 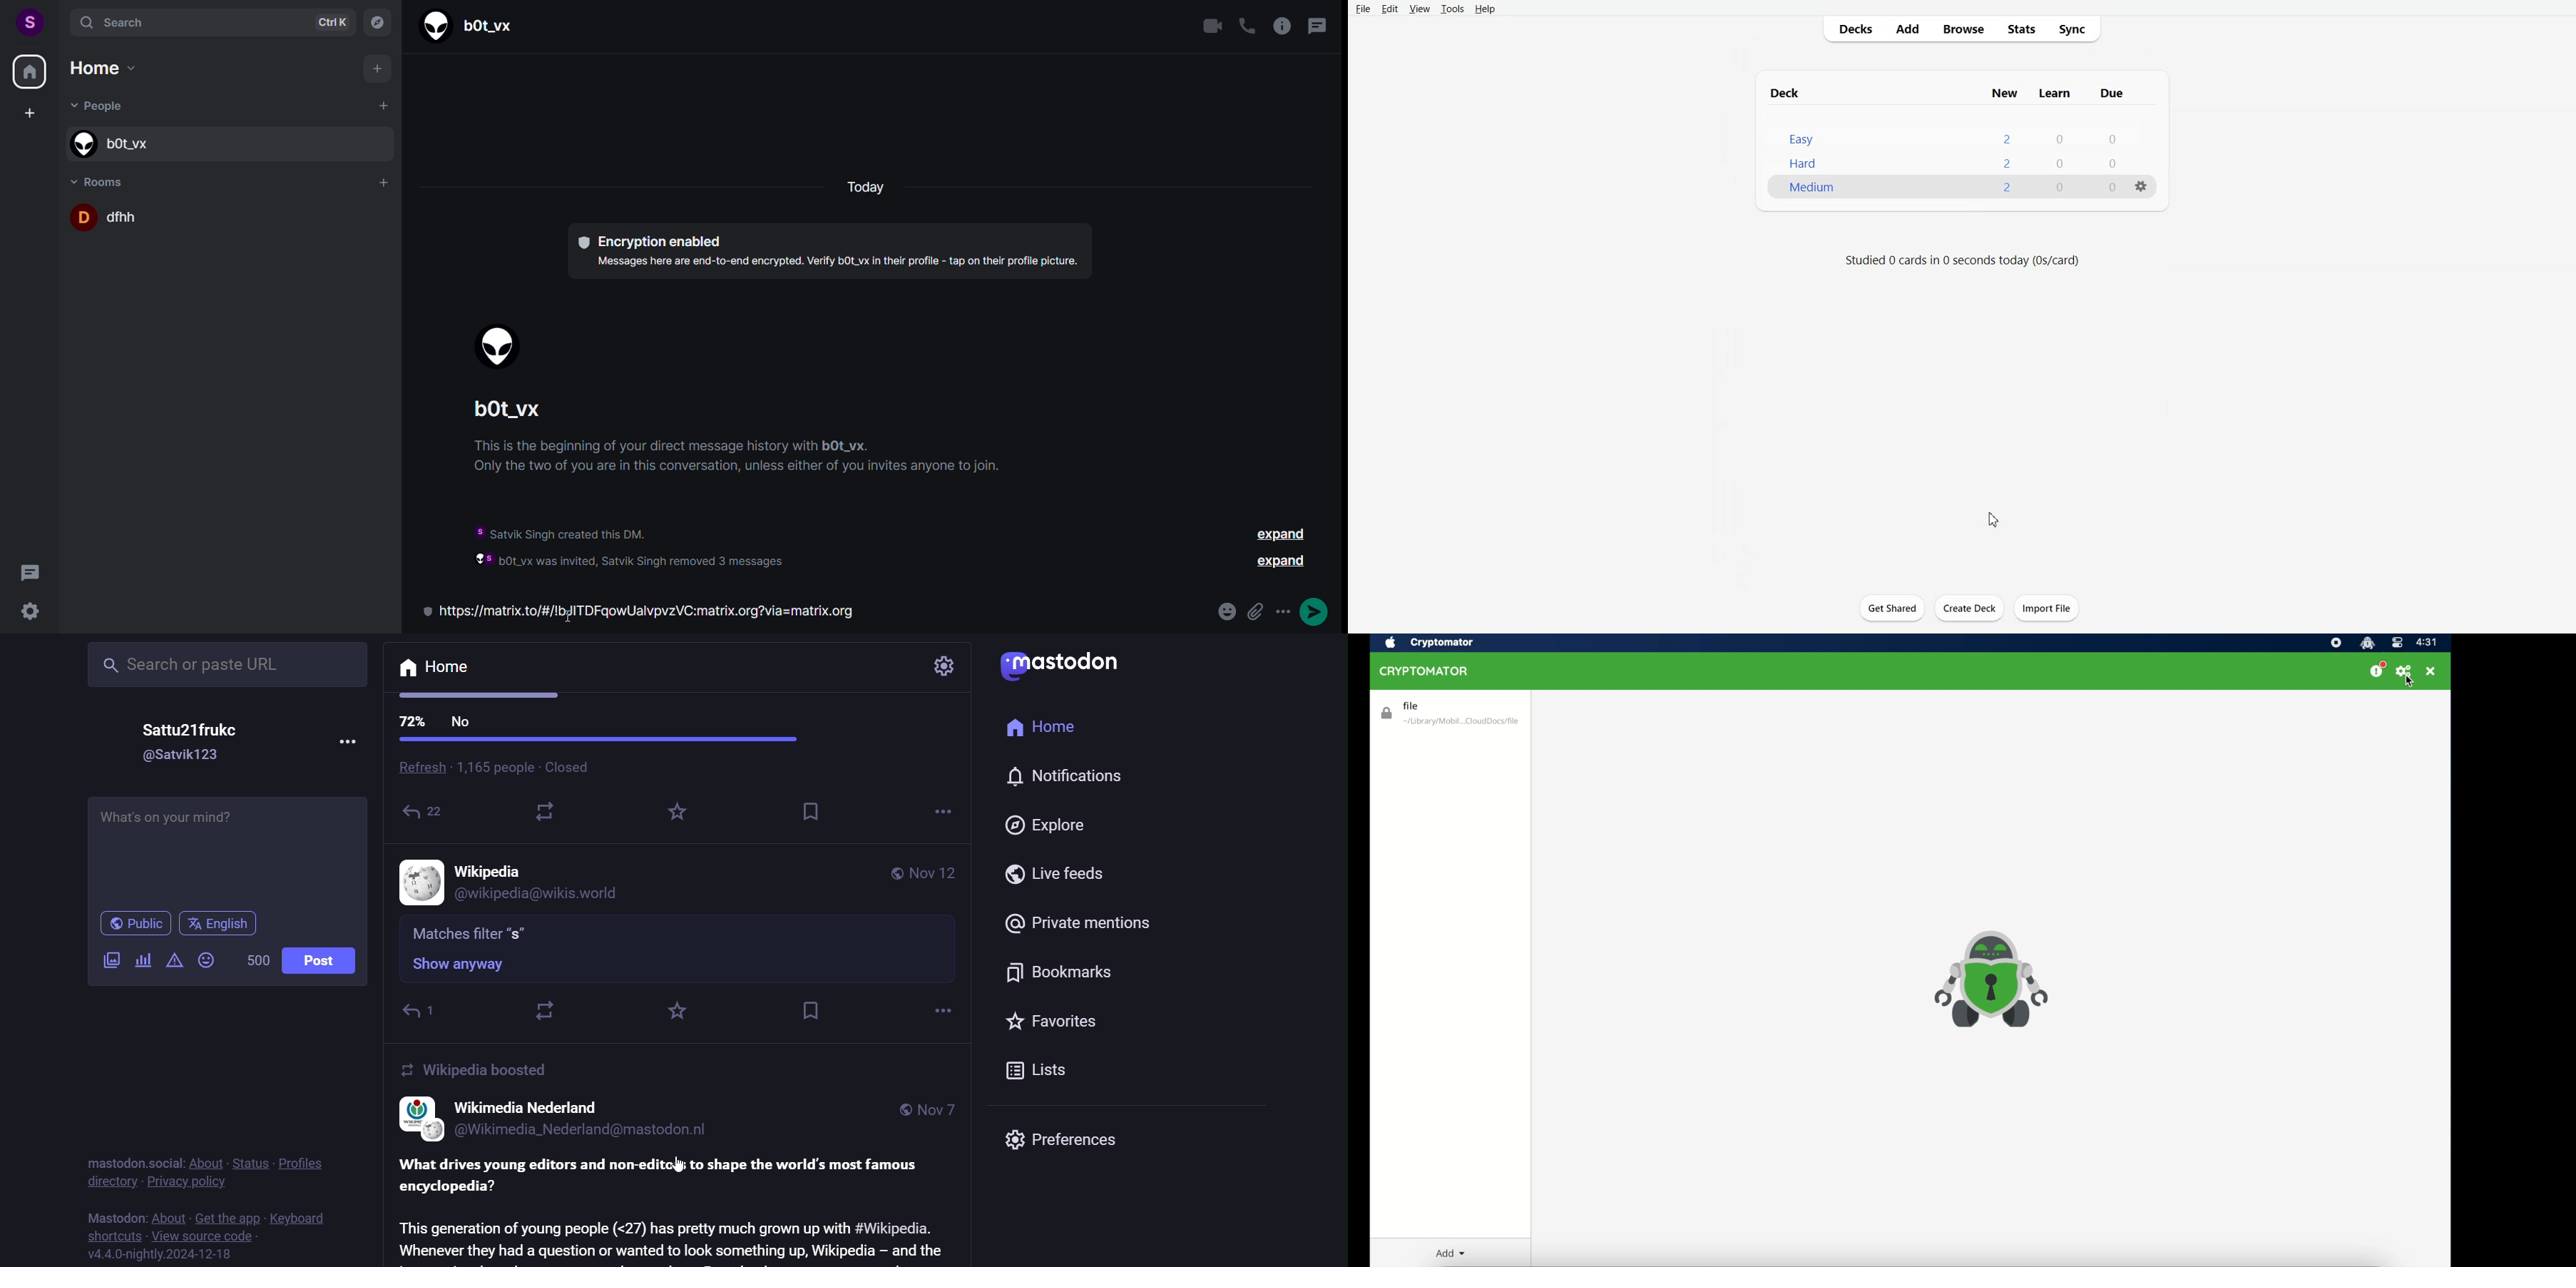 What do you see at coordinates (1851, 29) in the screenshot?
I see `Decks` at bounding box center [1851, 29].